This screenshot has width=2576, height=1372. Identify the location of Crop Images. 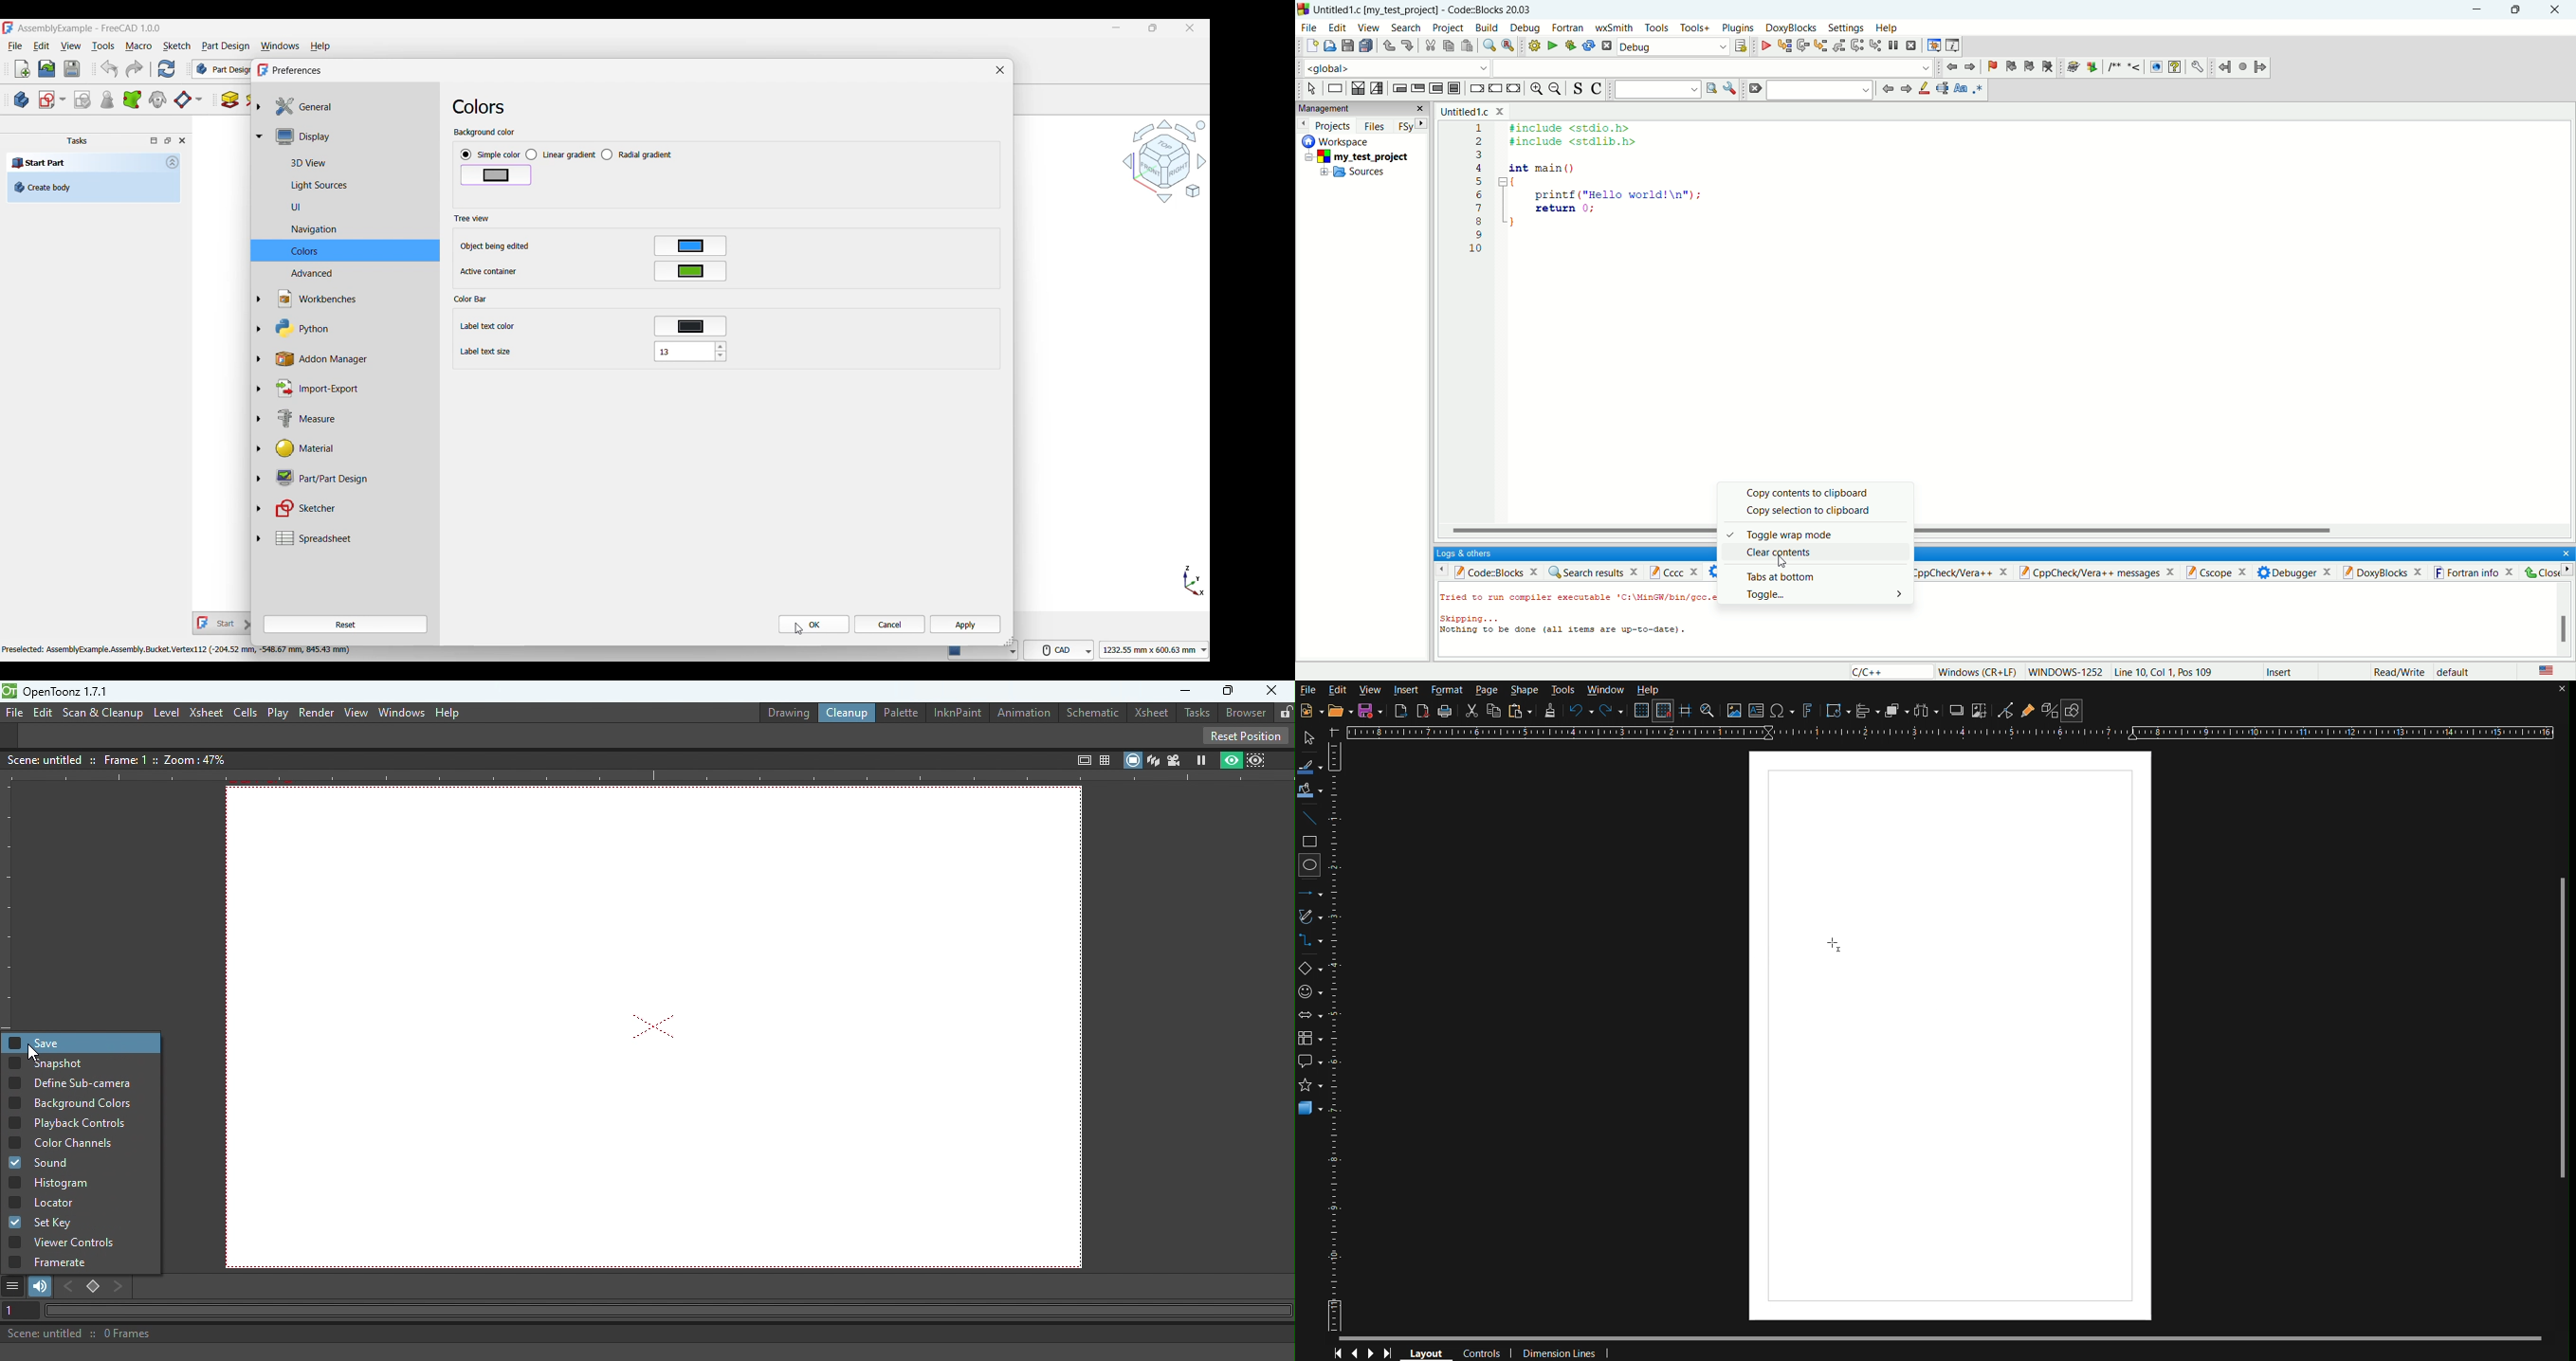
(1982, 711).